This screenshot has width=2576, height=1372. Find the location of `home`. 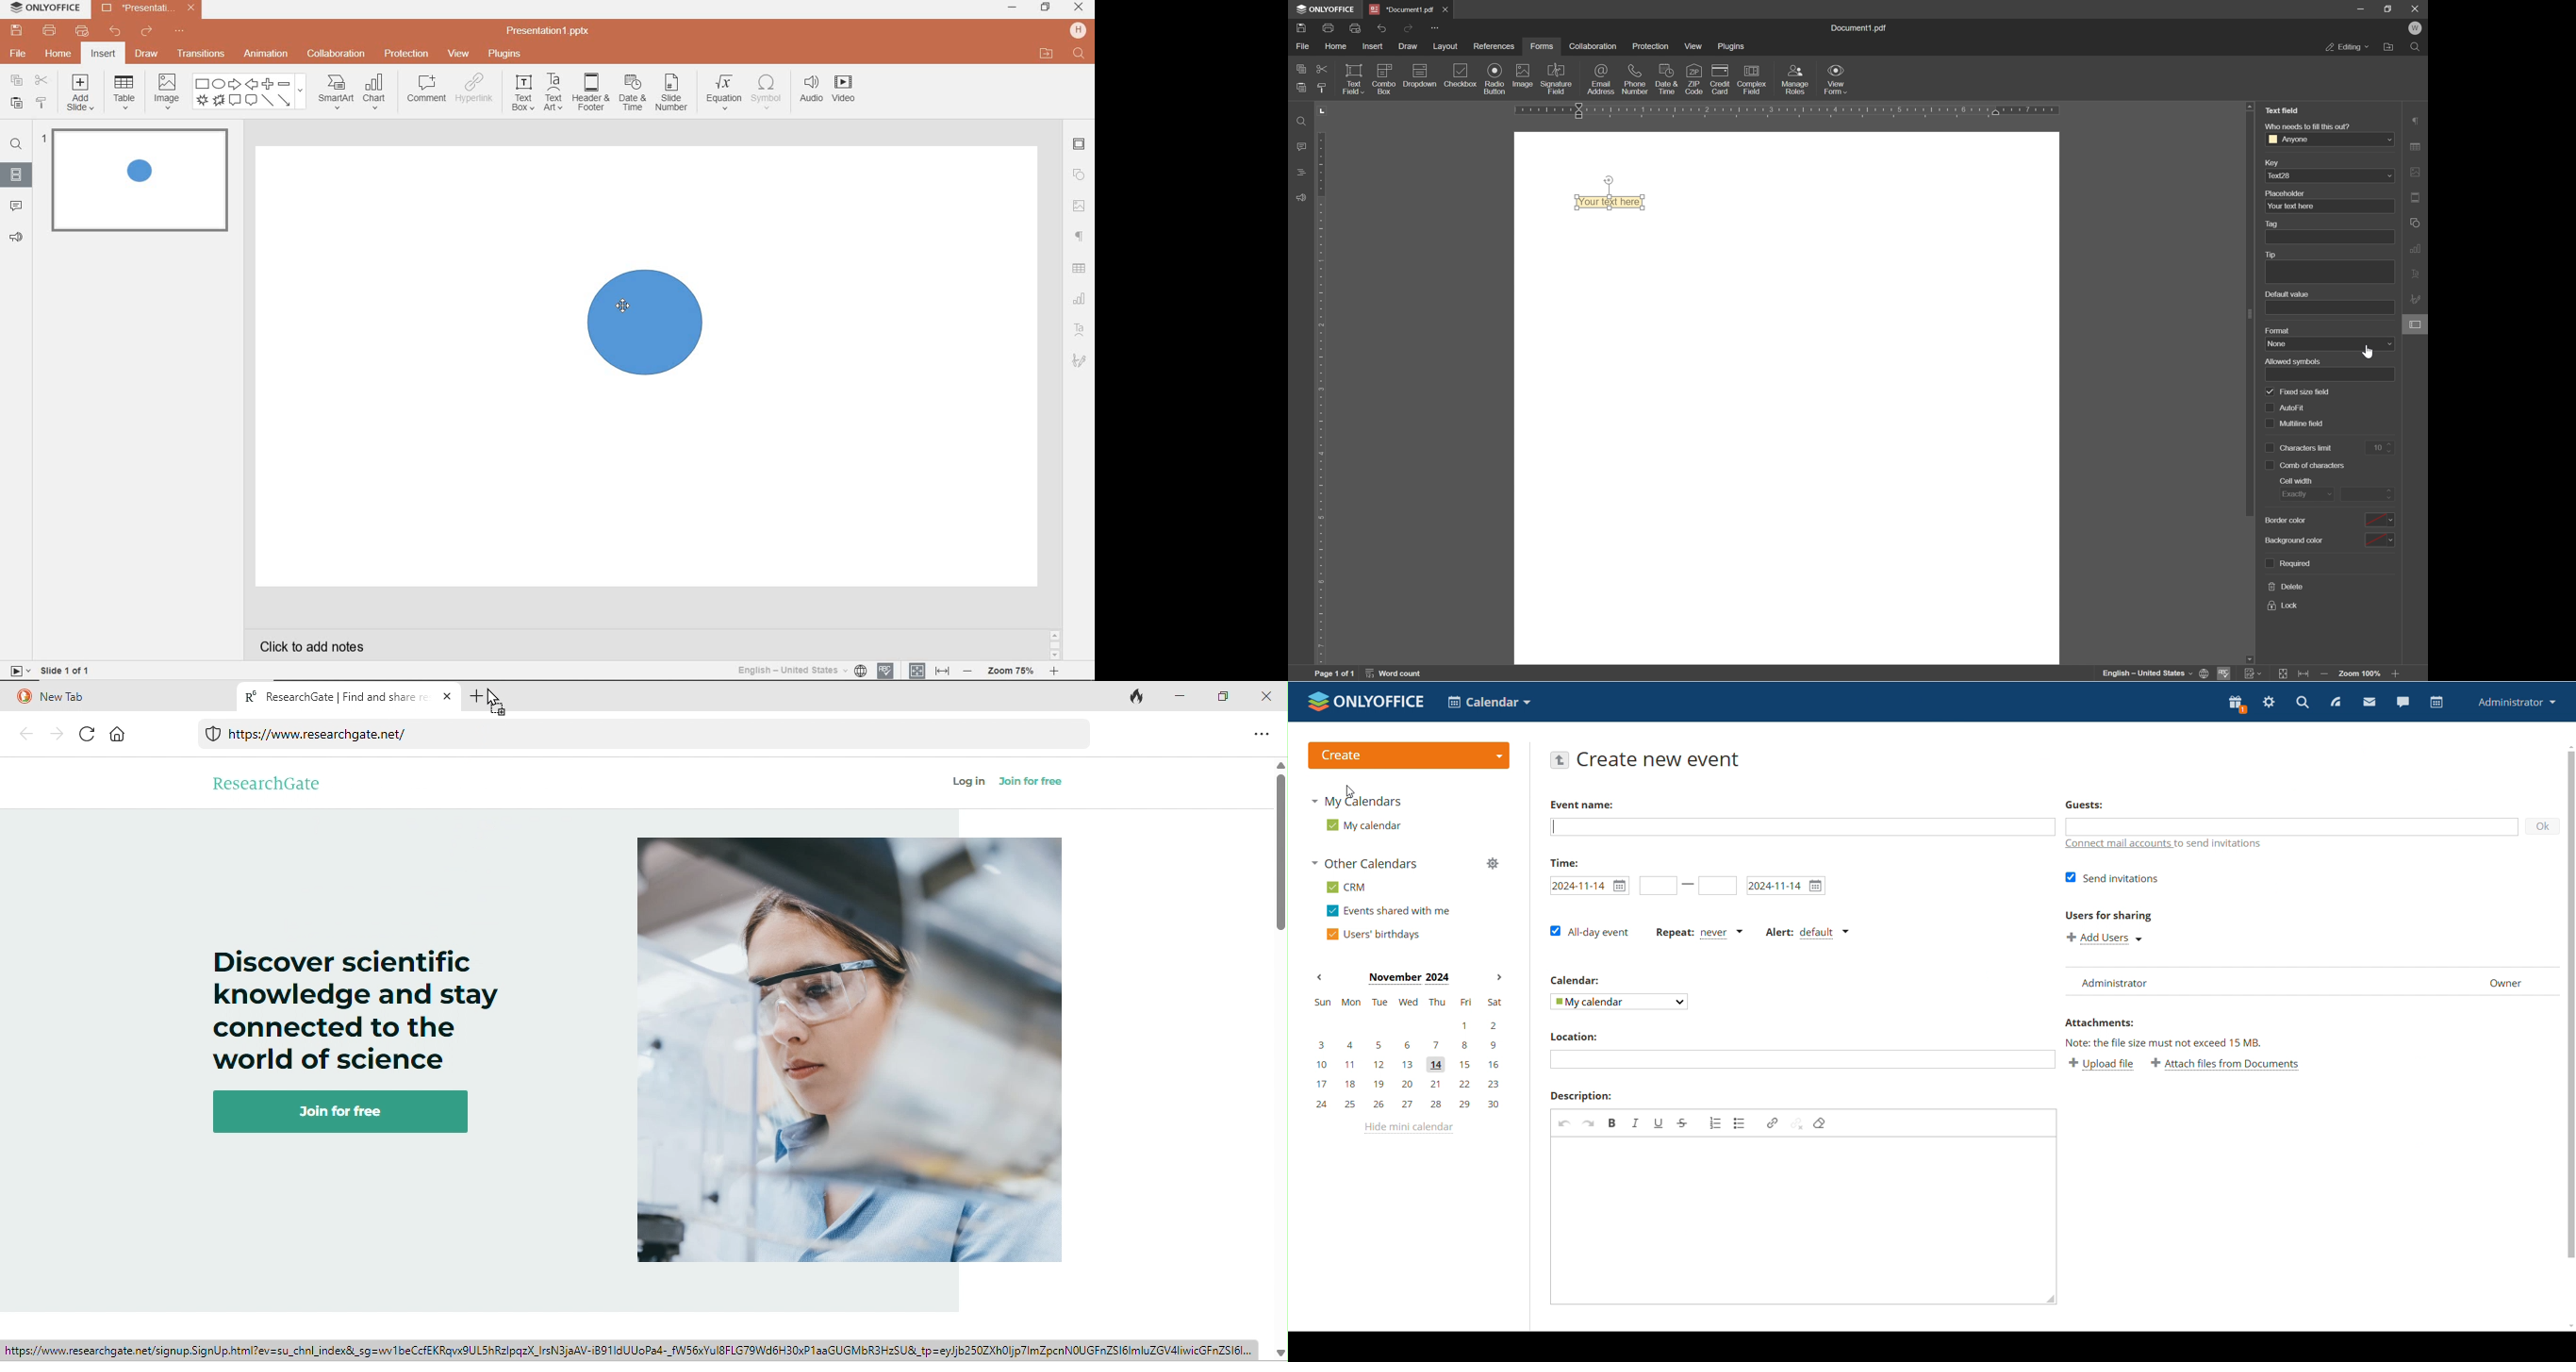

home is located at coordinates (1337, 48).